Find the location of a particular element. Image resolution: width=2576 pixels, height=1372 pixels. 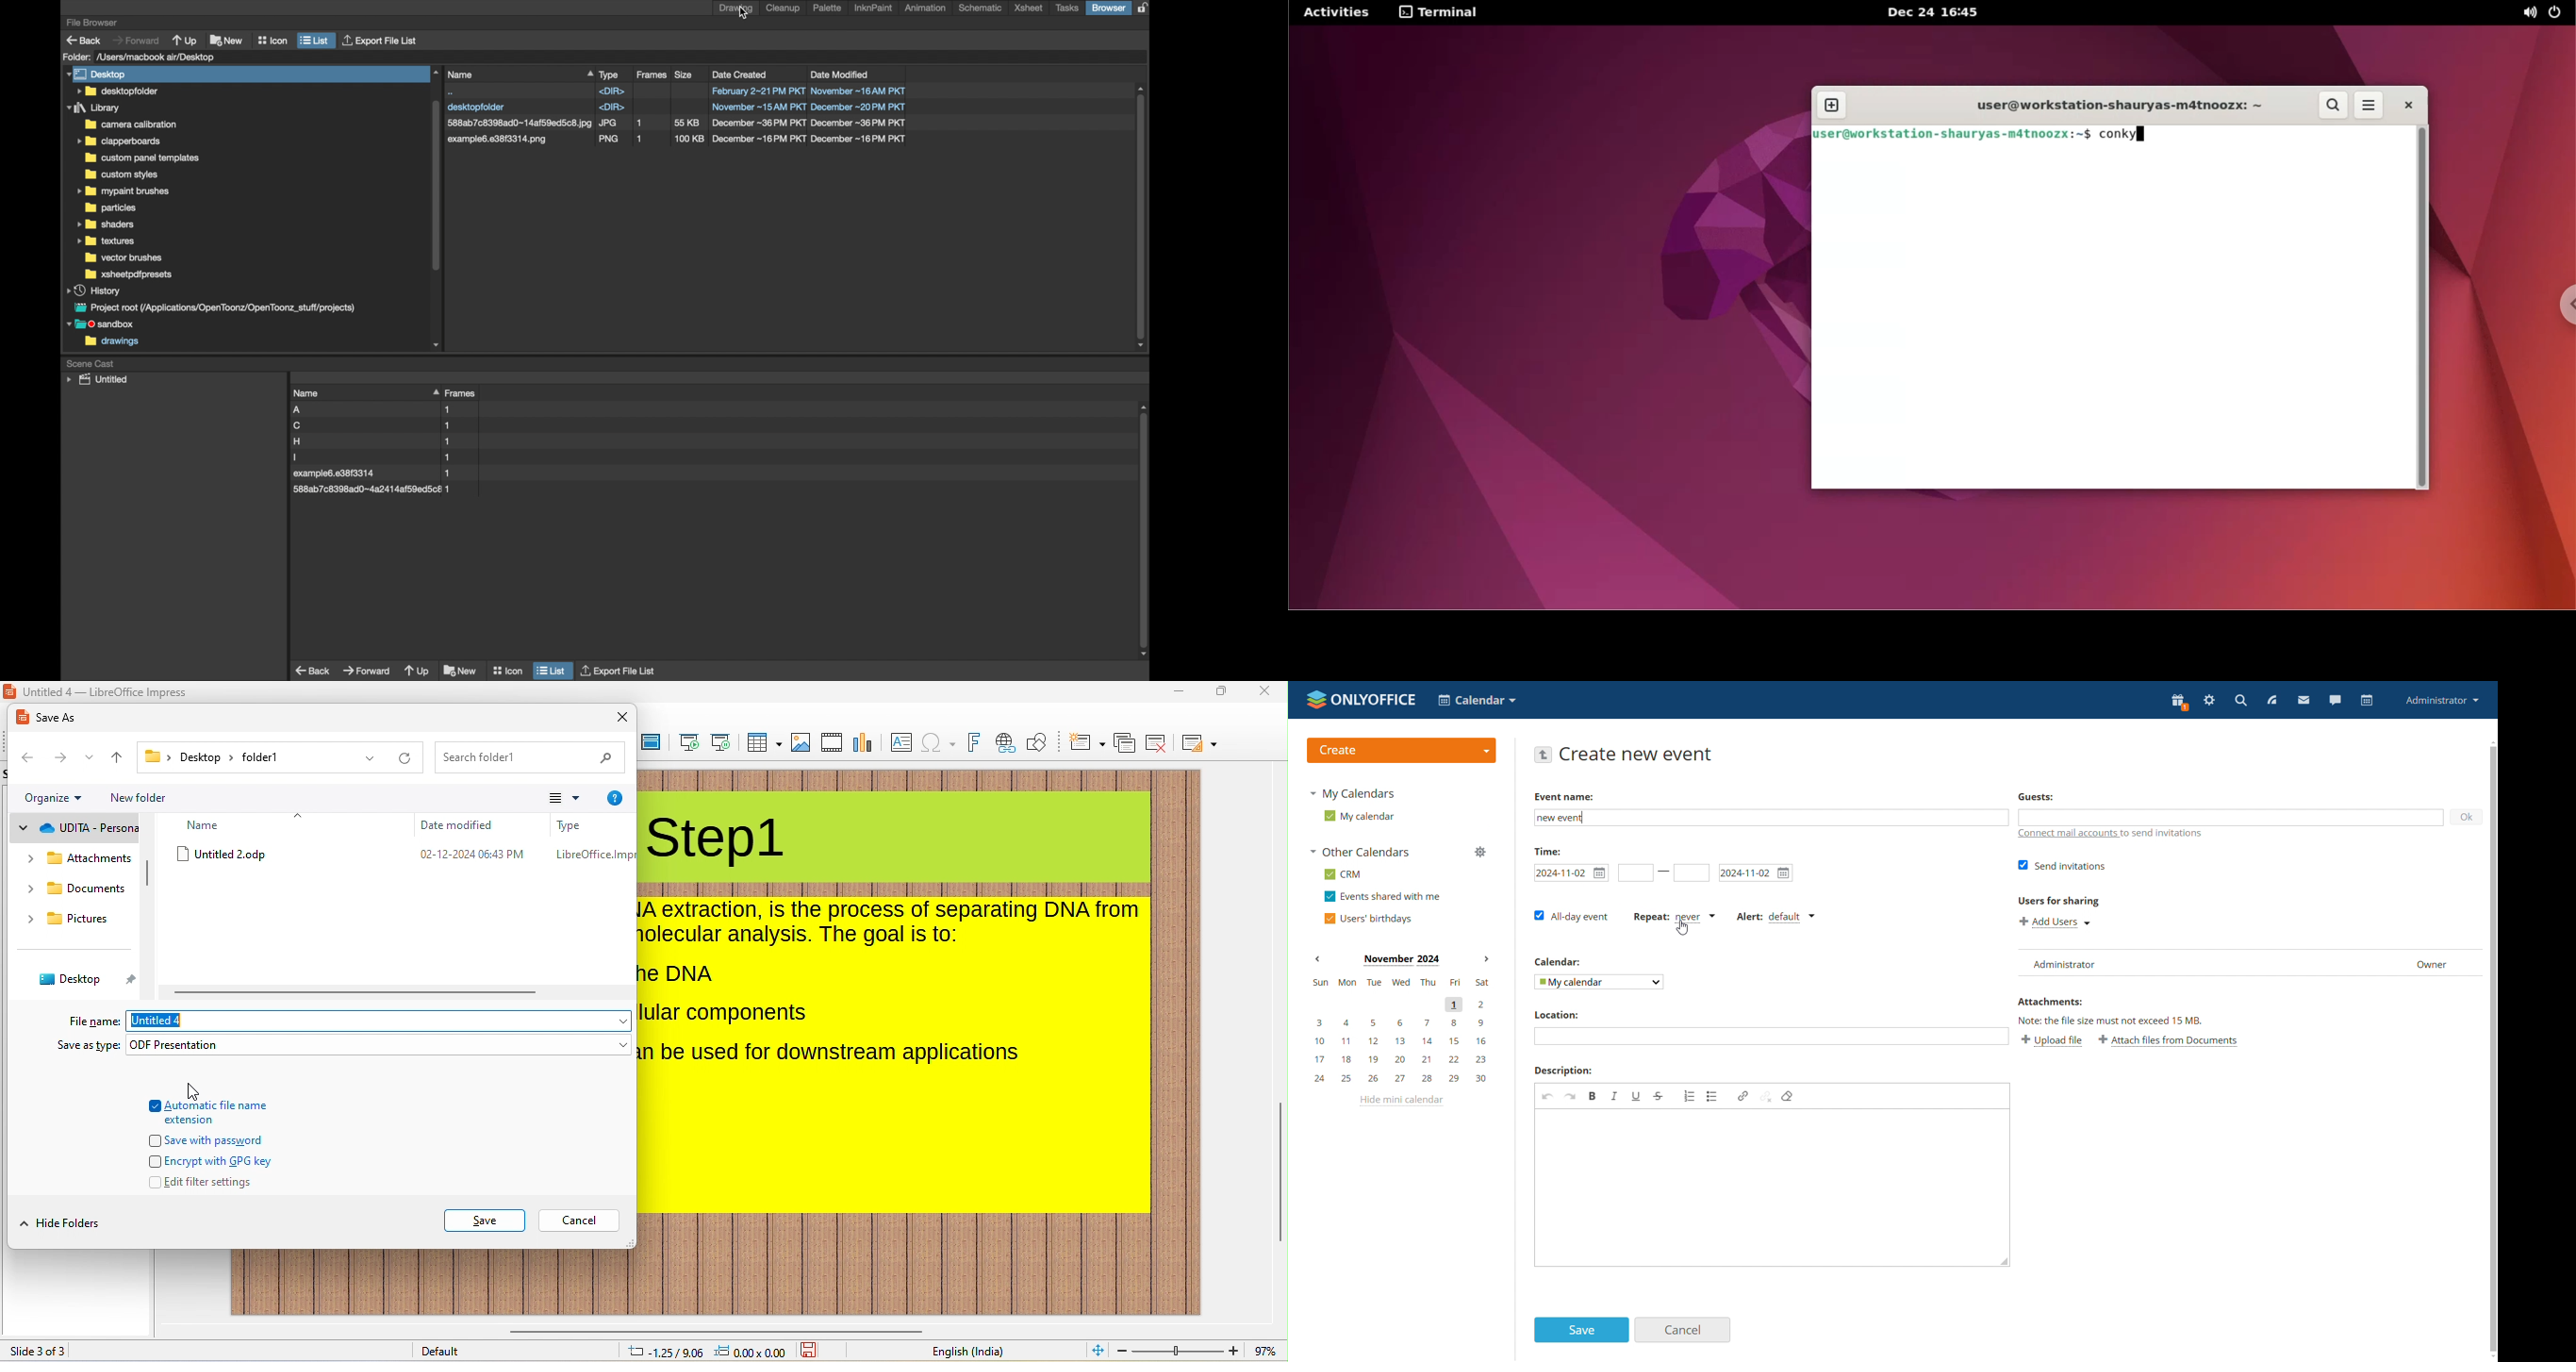

Guests is located at coordinates (2036, 797).